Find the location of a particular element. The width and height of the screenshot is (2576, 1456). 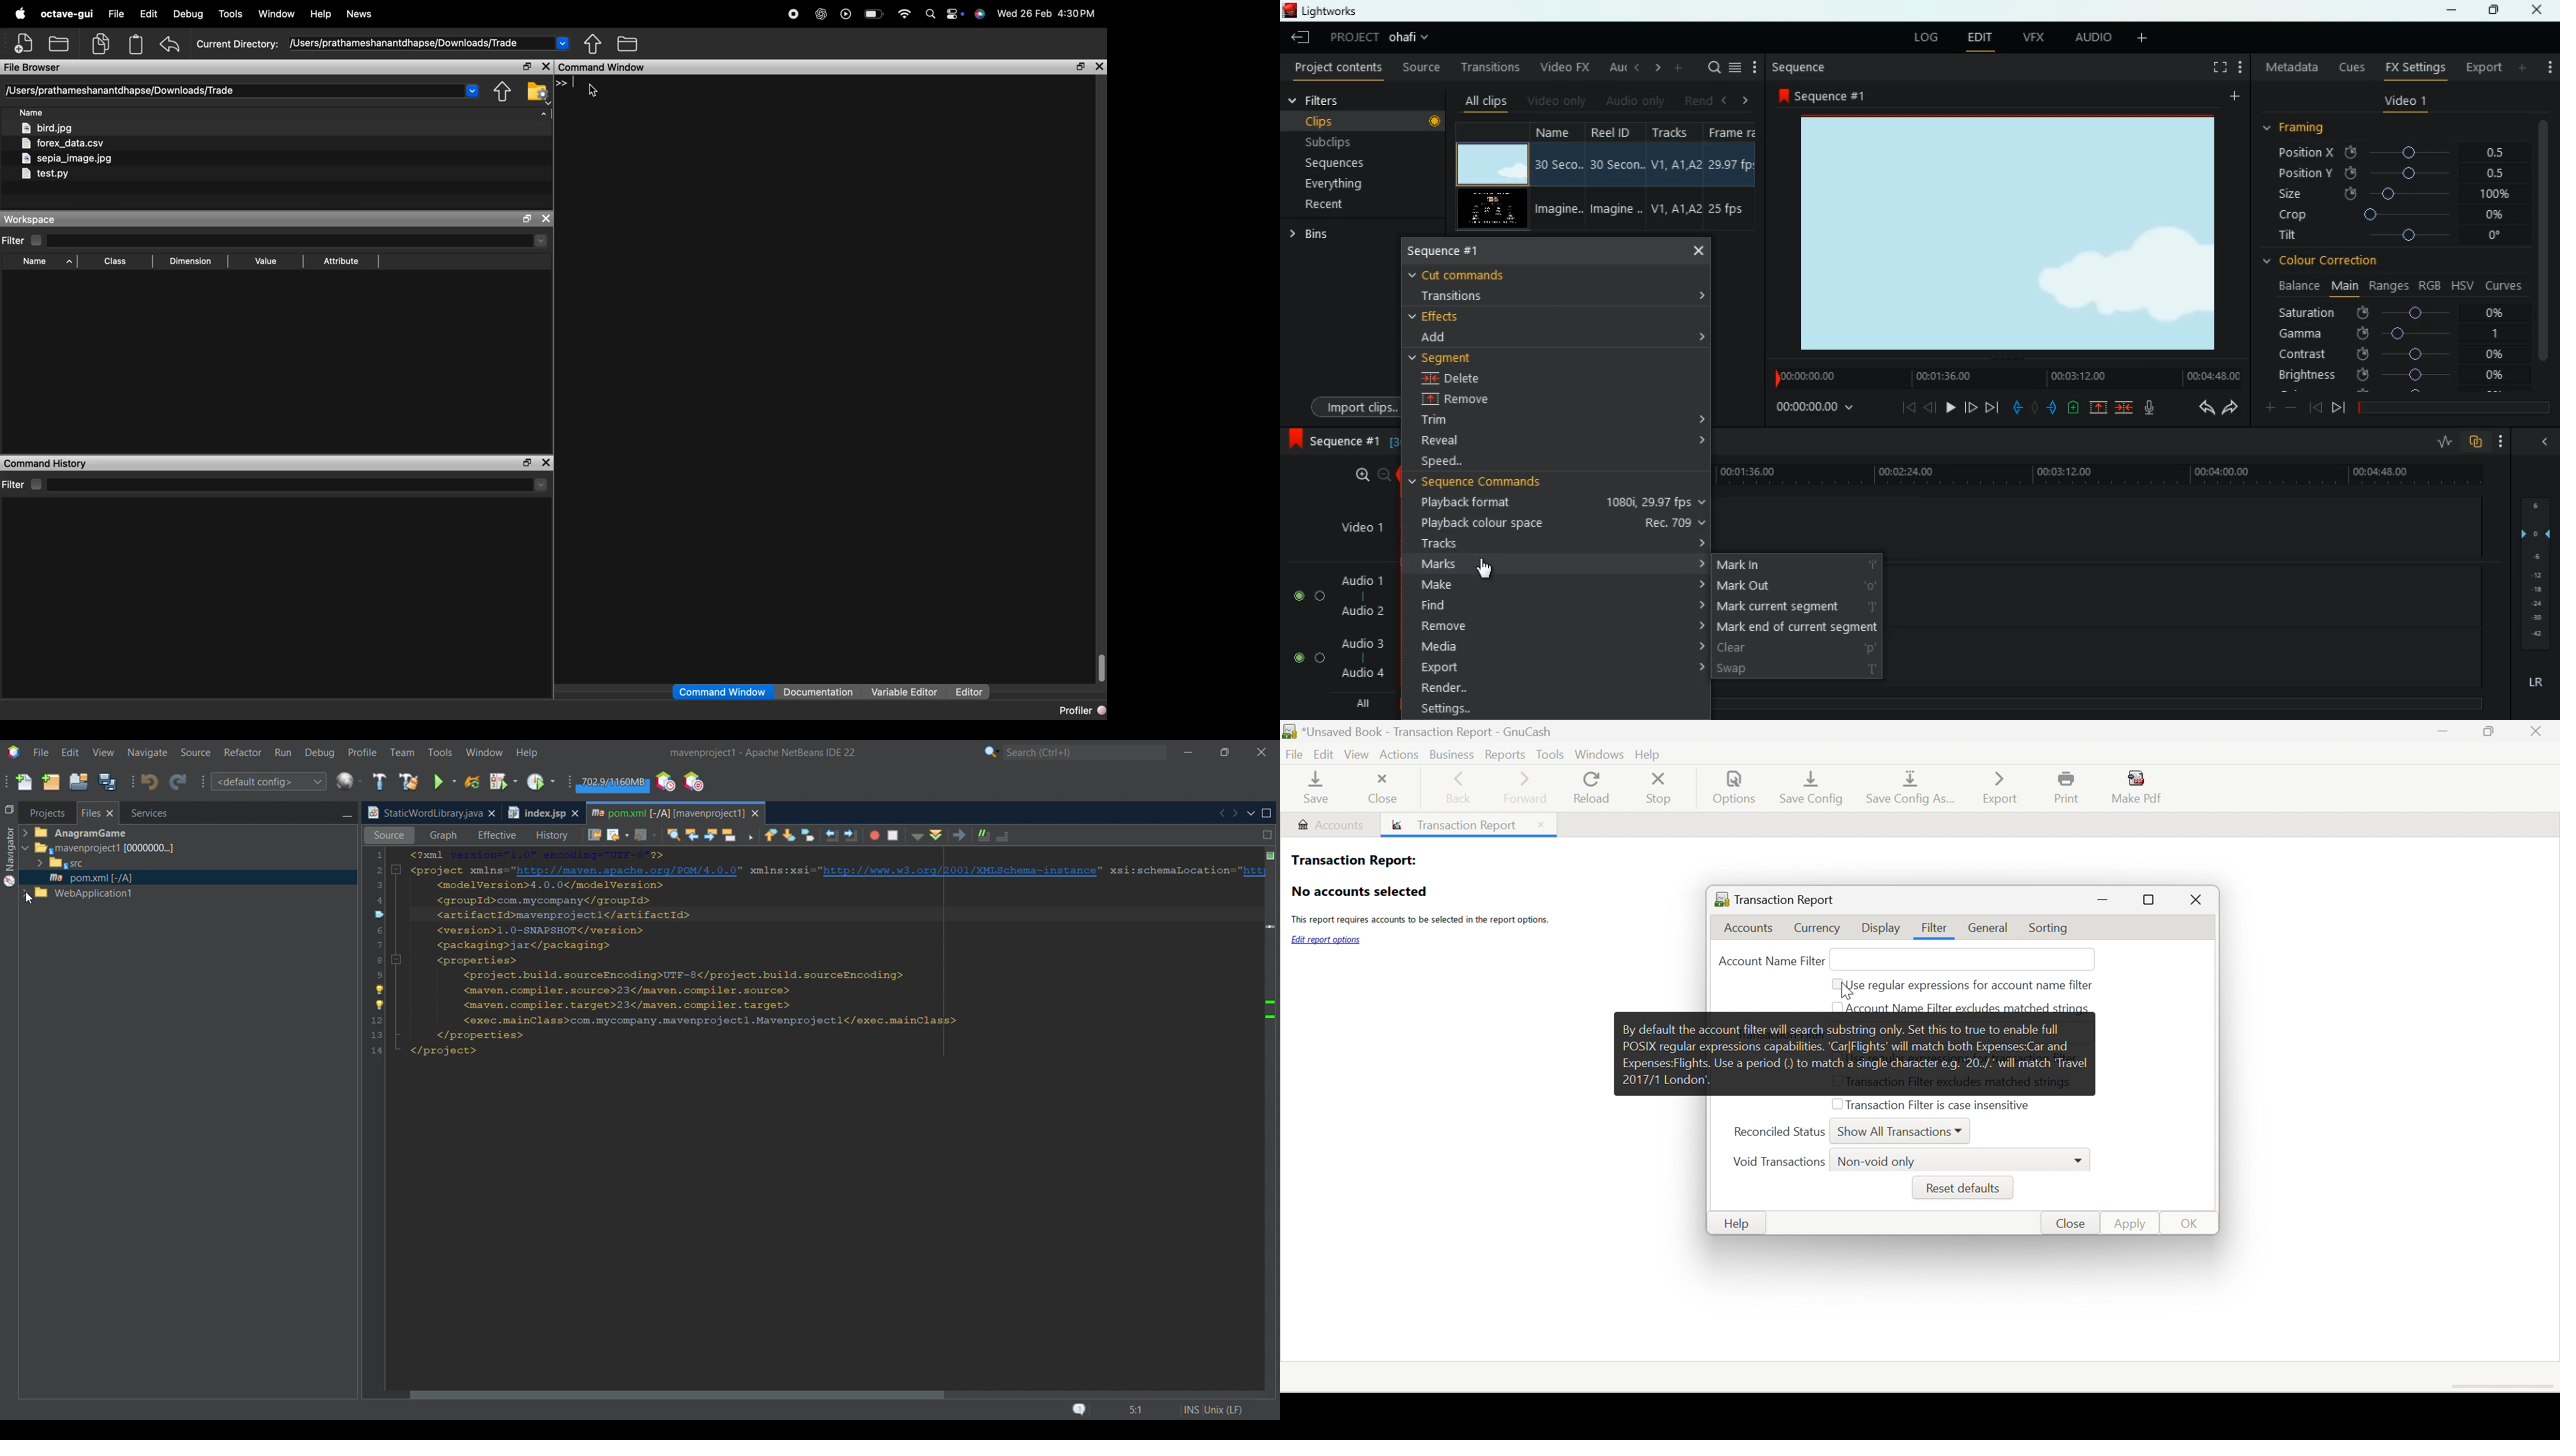

Save is located at coordinates (1313, 789).